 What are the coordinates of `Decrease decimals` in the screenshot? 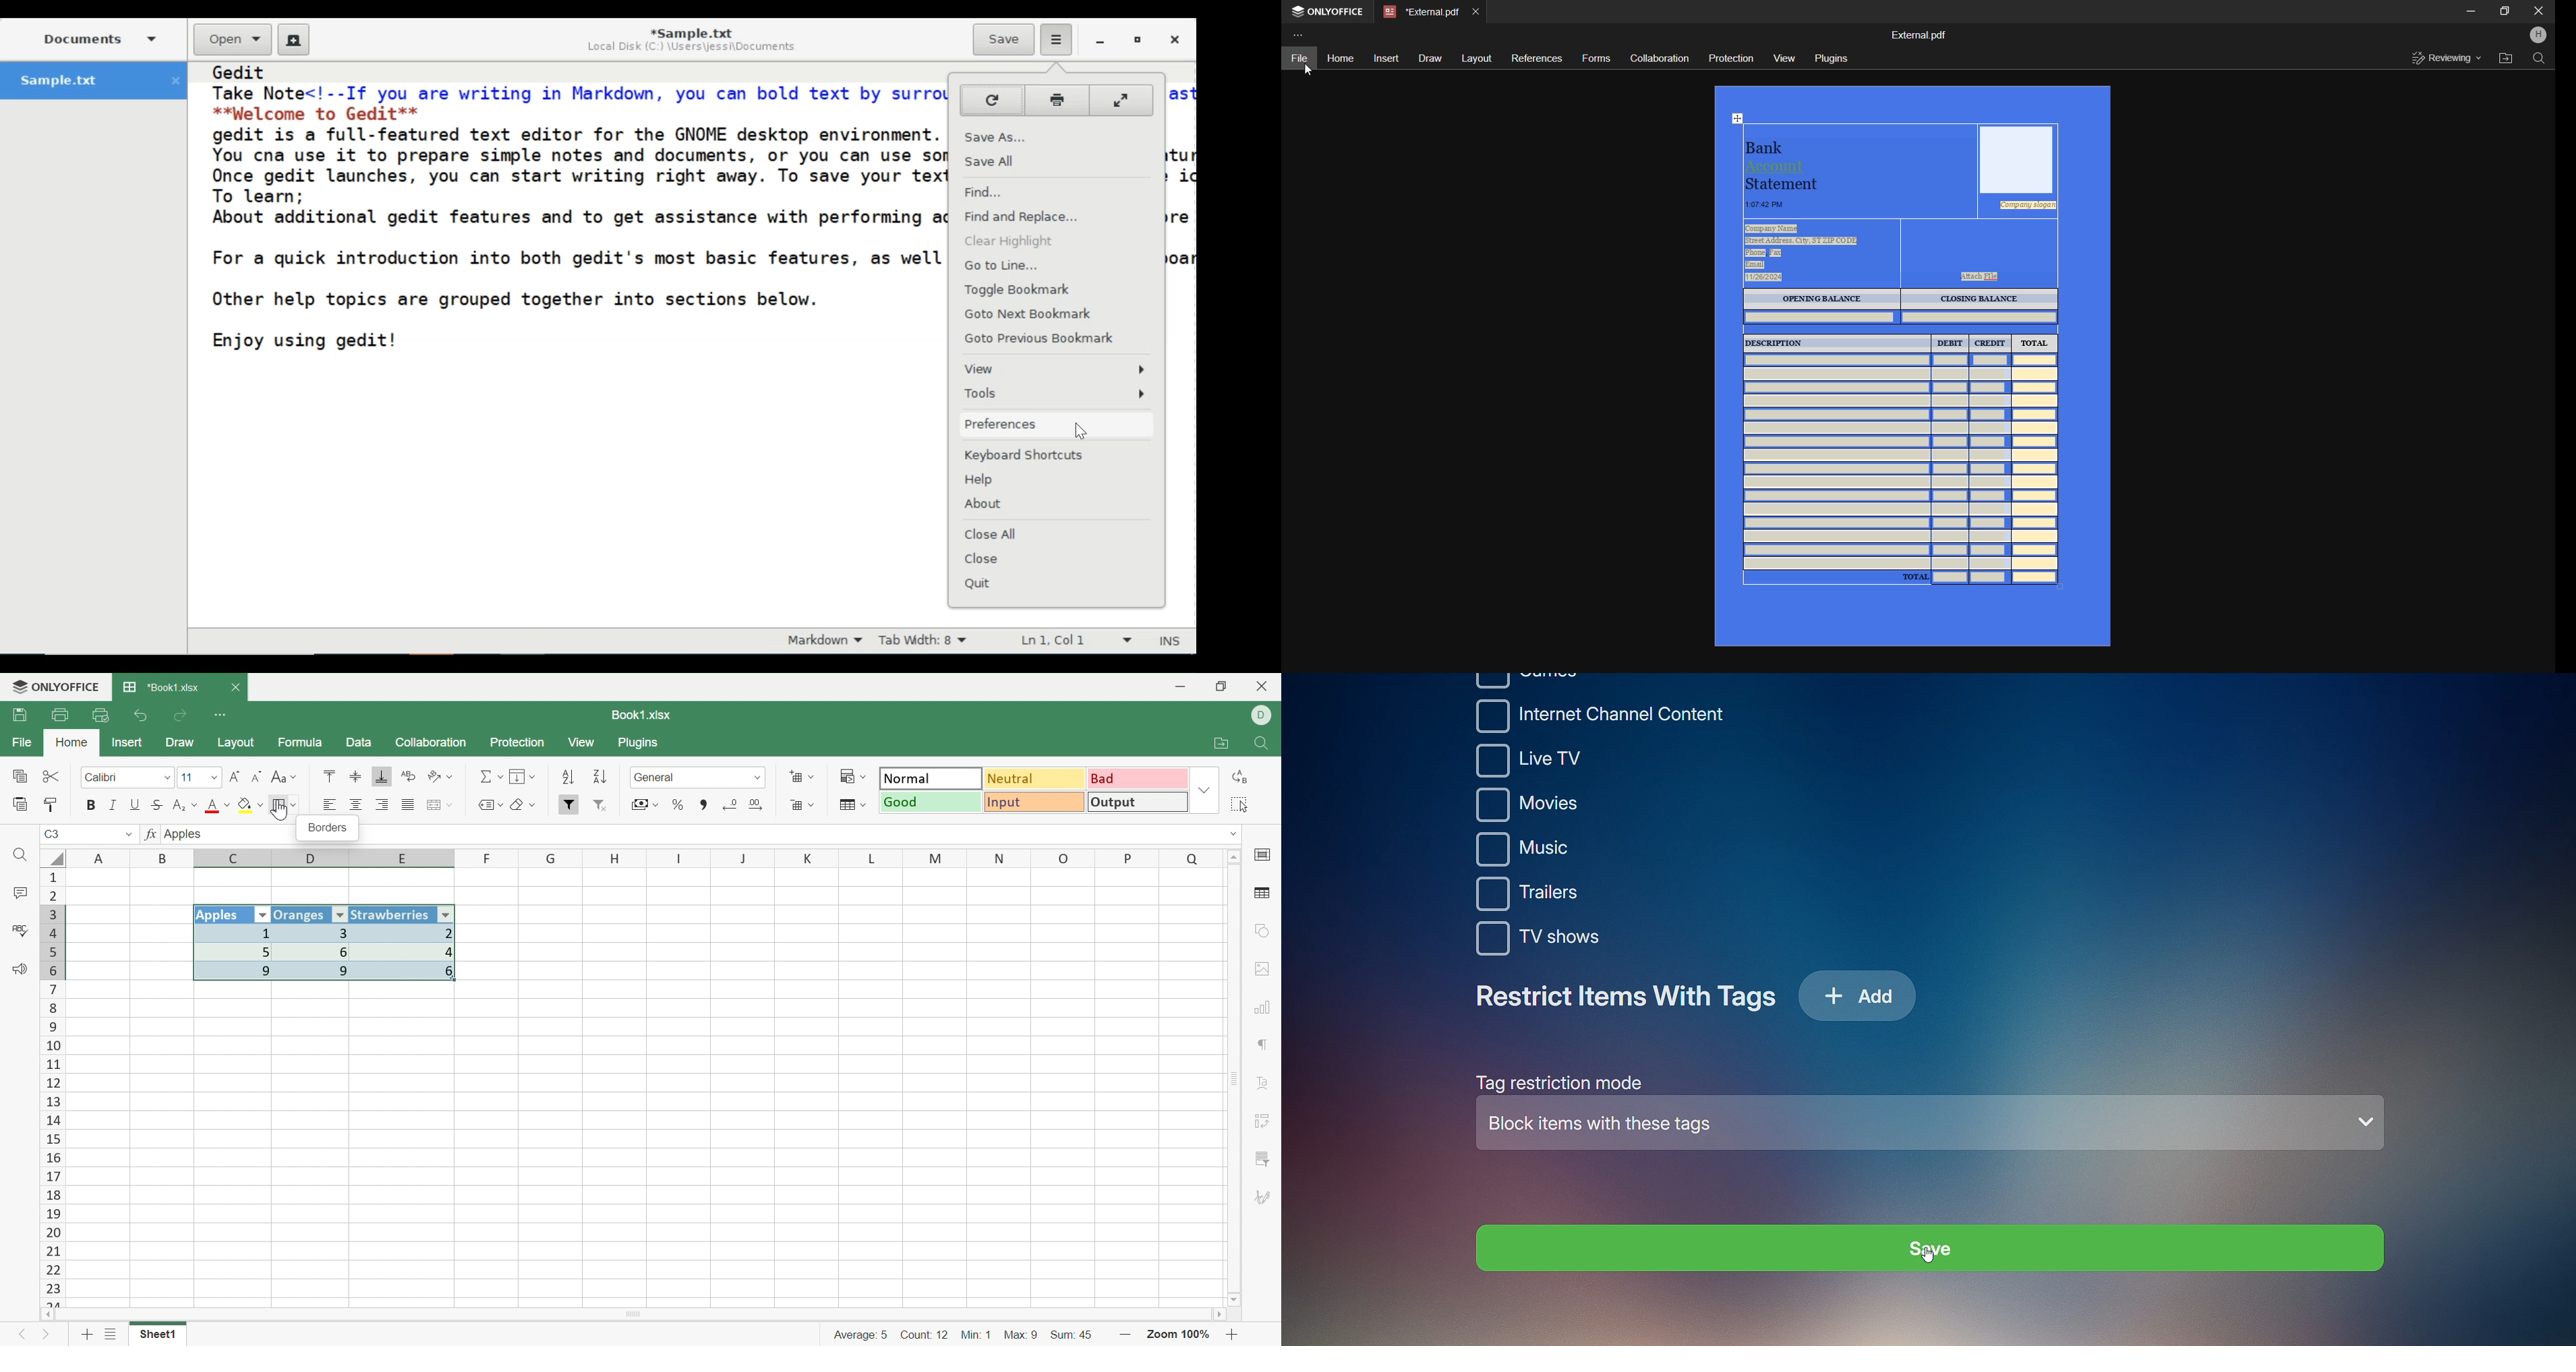 It's located at (730, 804).